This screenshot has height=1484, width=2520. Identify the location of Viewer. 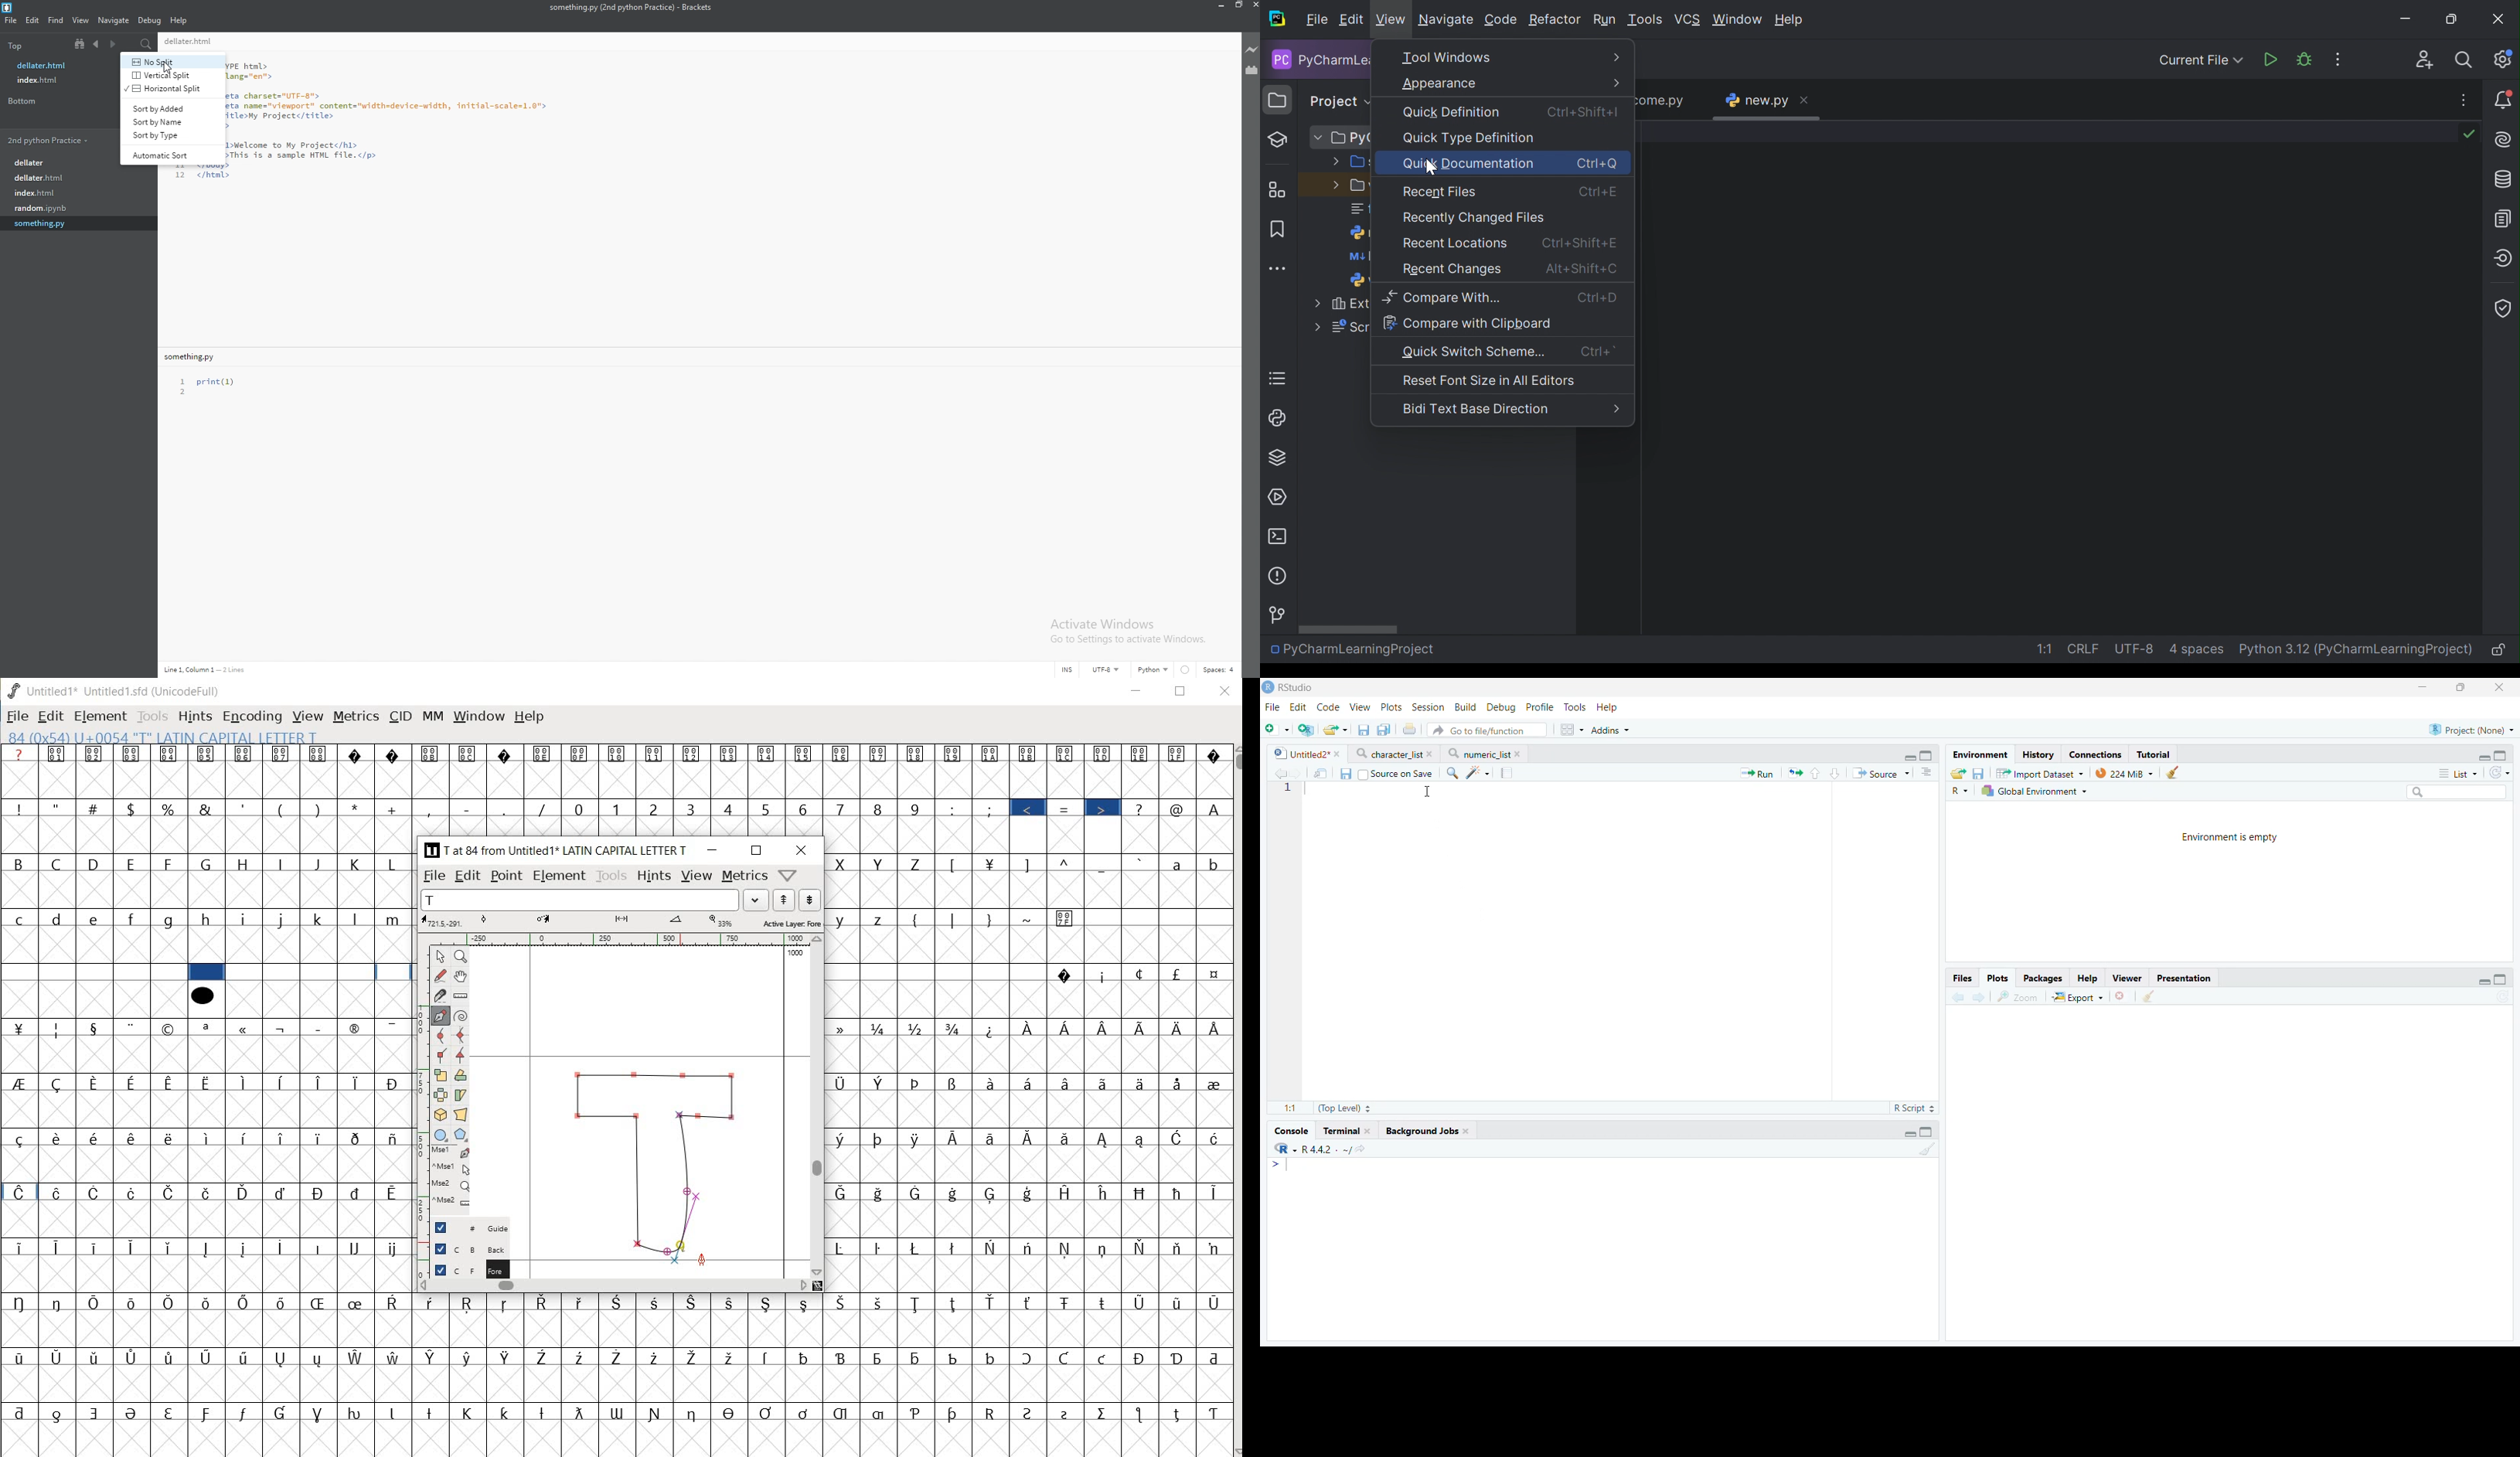
(2127, 978).